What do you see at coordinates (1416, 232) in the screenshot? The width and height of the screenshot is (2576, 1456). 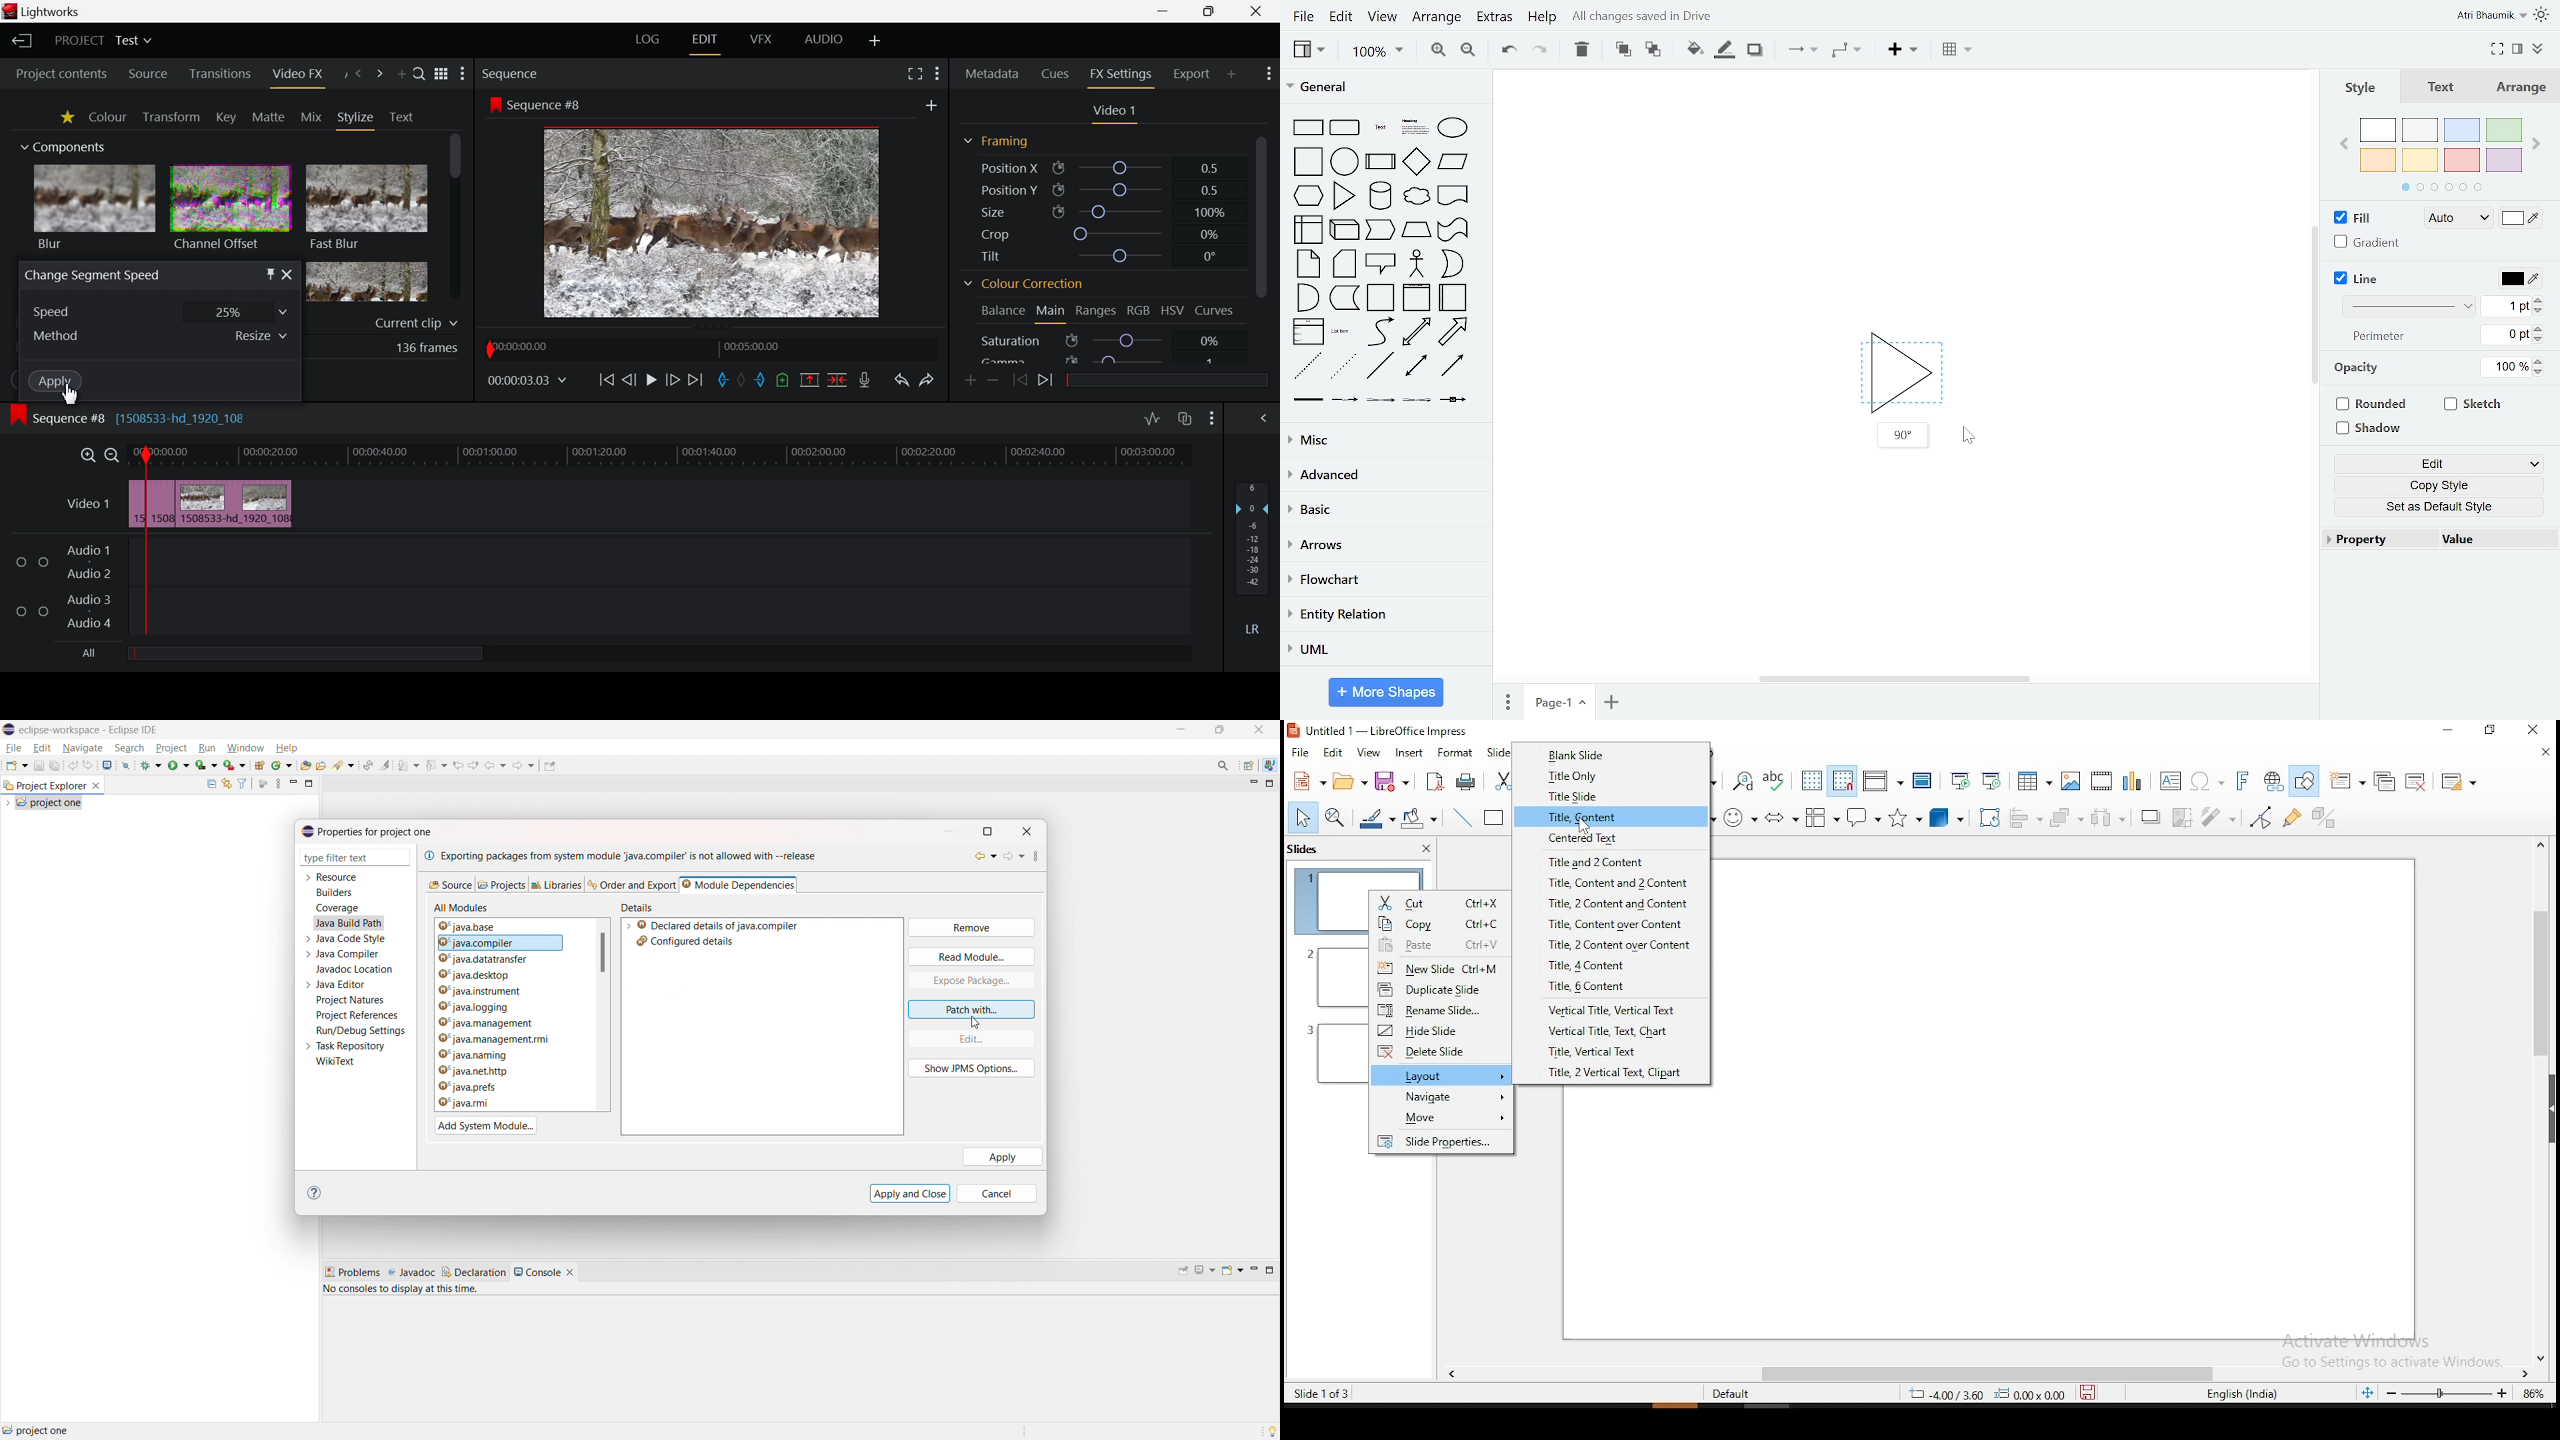 I see `trapezoid` at bounding box center [1416, 232].